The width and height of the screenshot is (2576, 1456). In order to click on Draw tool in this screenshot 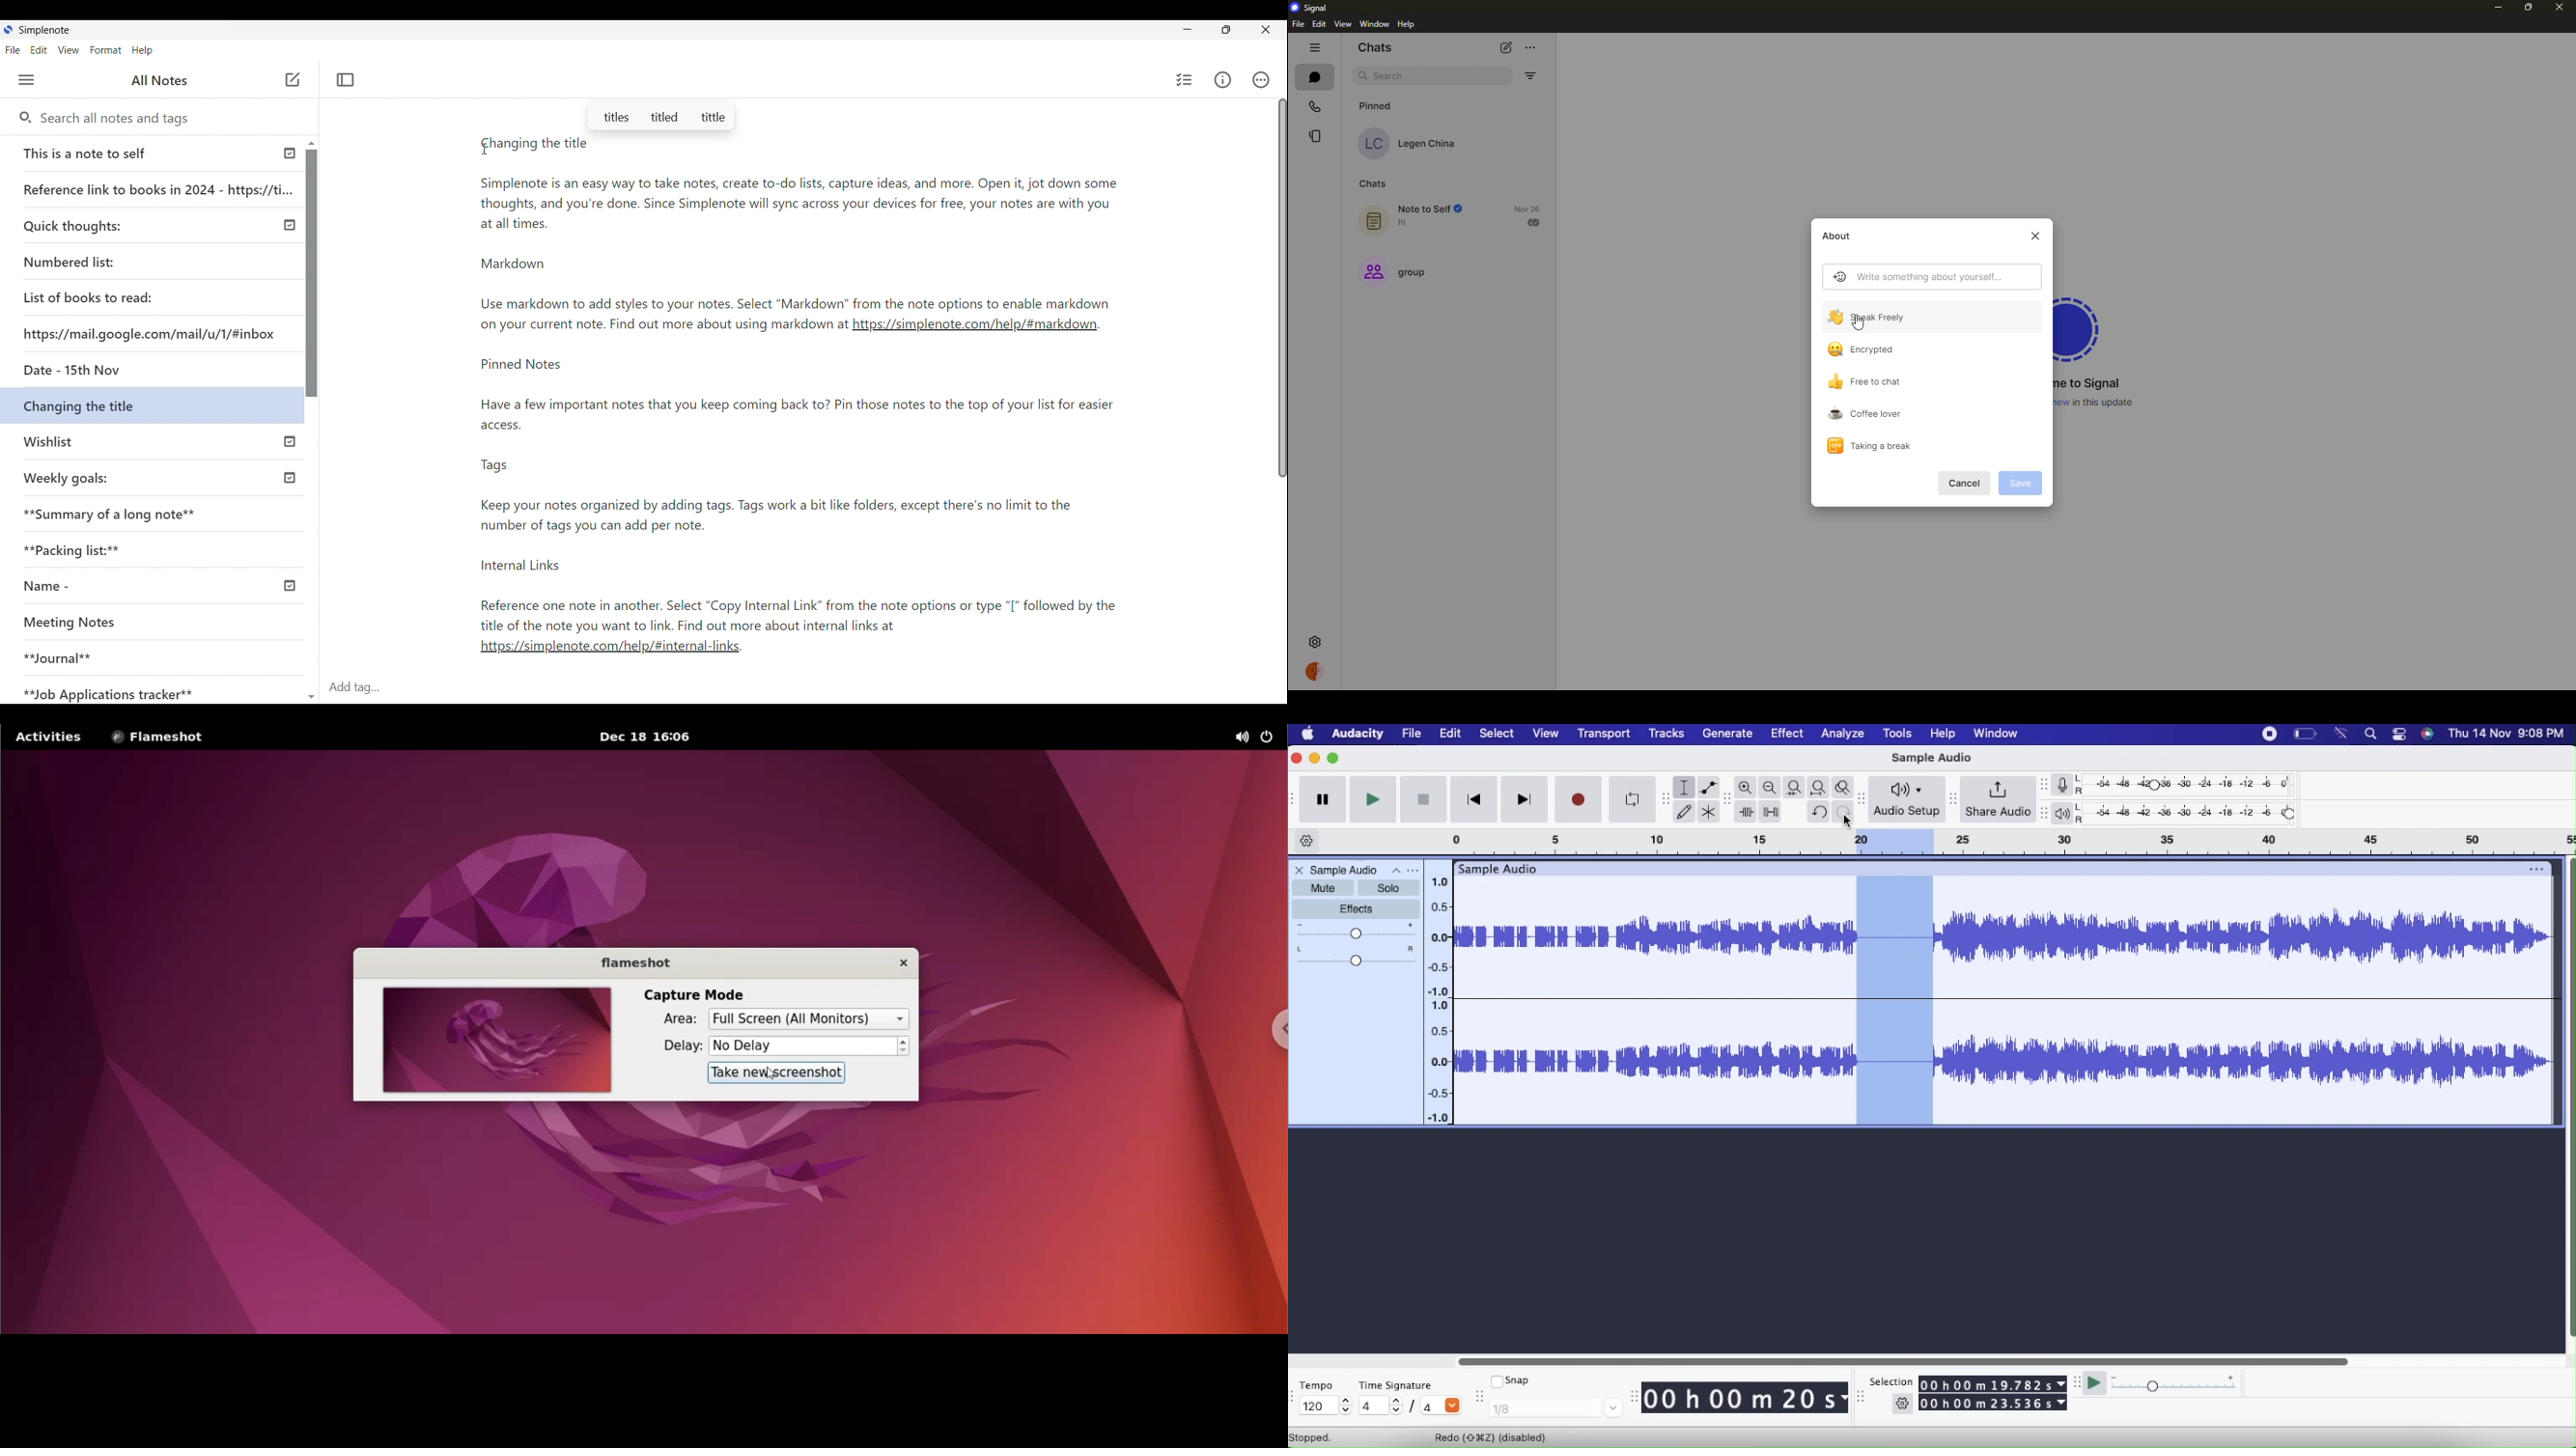, I will do `click(1685, 812)`.